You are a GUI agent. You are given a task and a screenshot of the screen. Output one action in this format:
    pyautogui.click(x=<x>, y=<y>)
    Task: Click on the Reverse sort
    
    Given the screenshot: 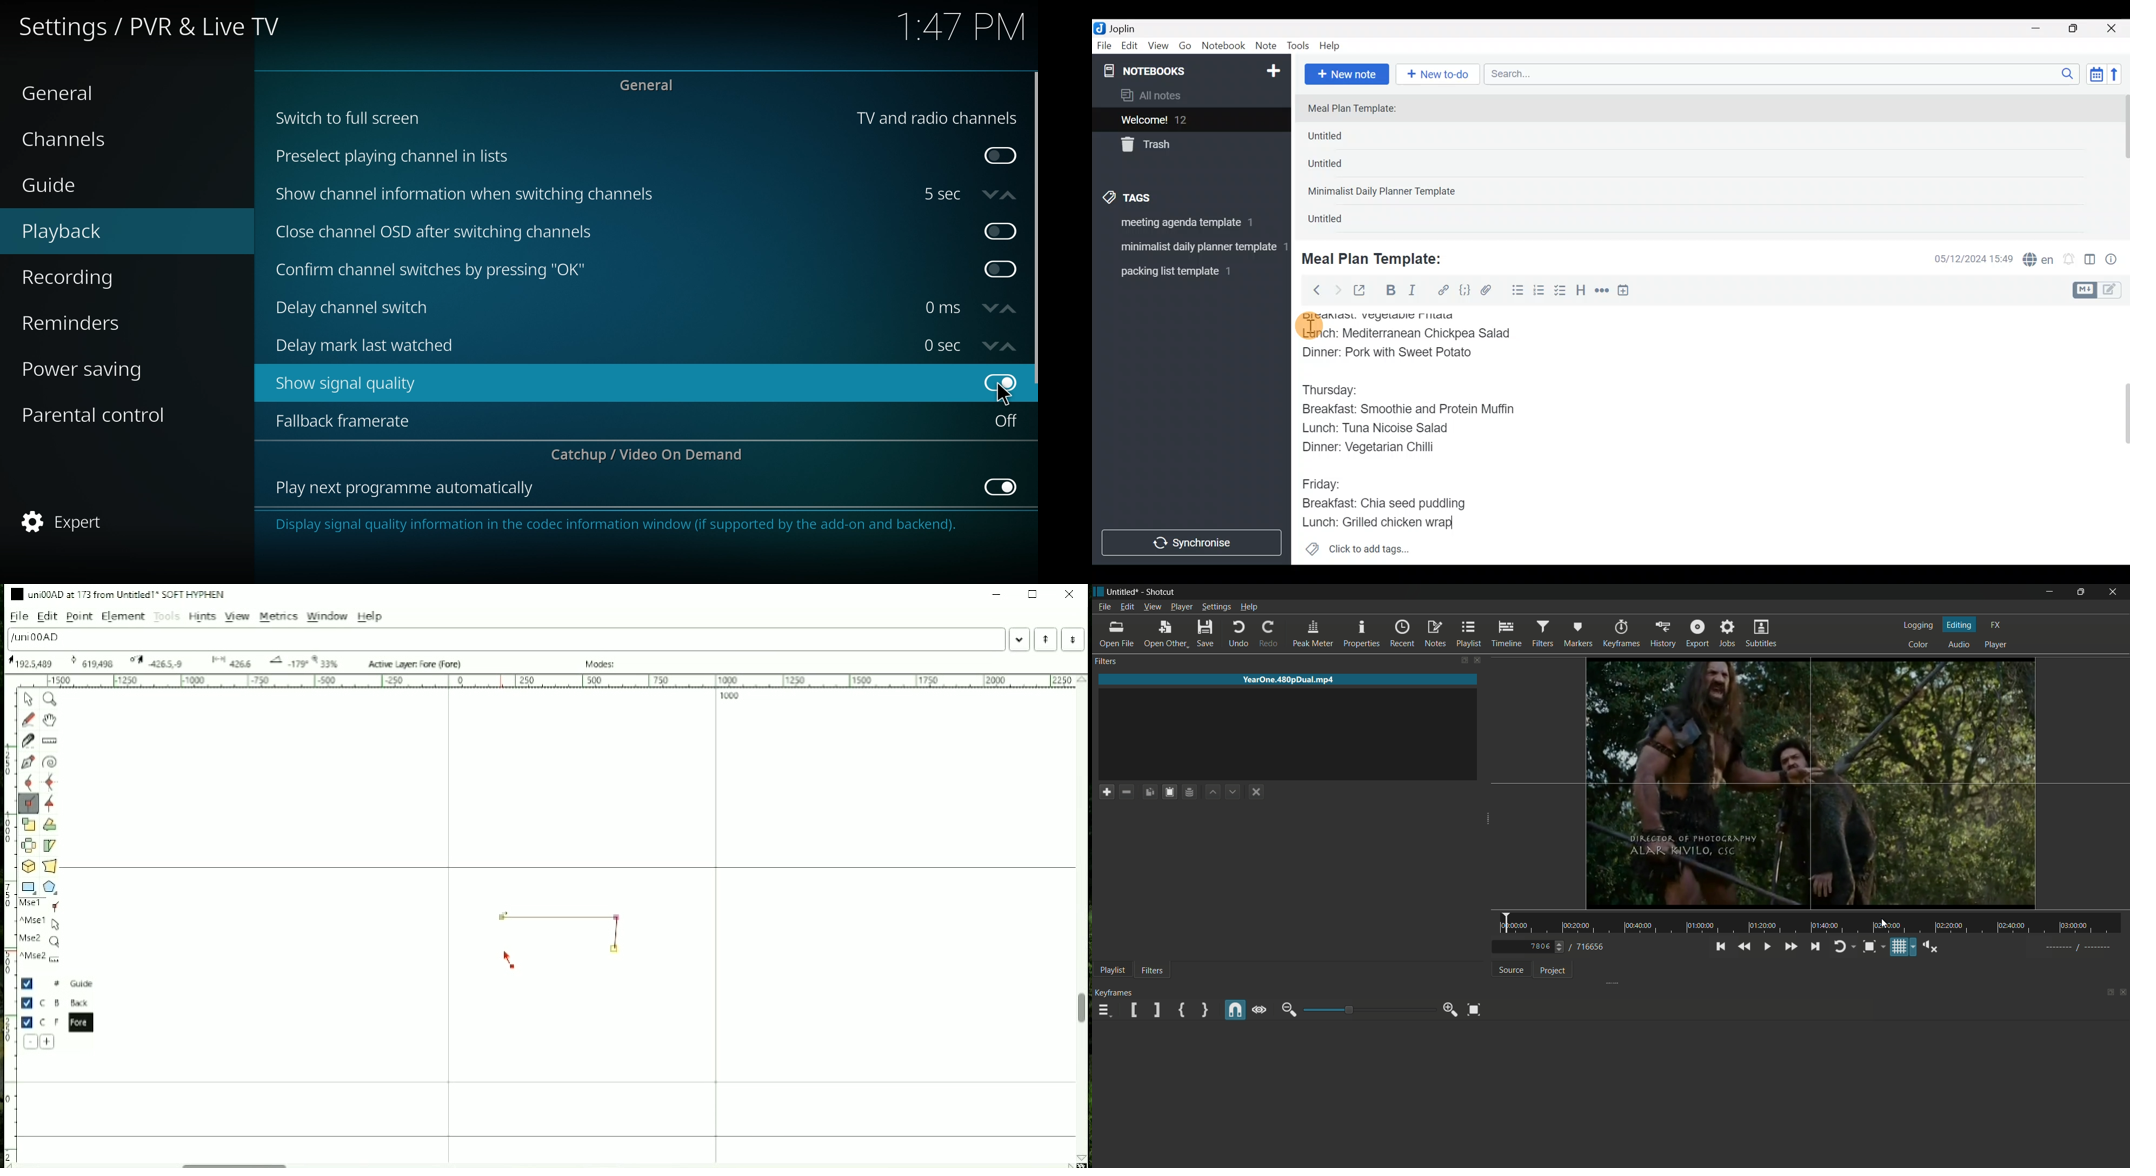 What is the action you would take?
    pyautogui.click(x=2120, y=77)
    